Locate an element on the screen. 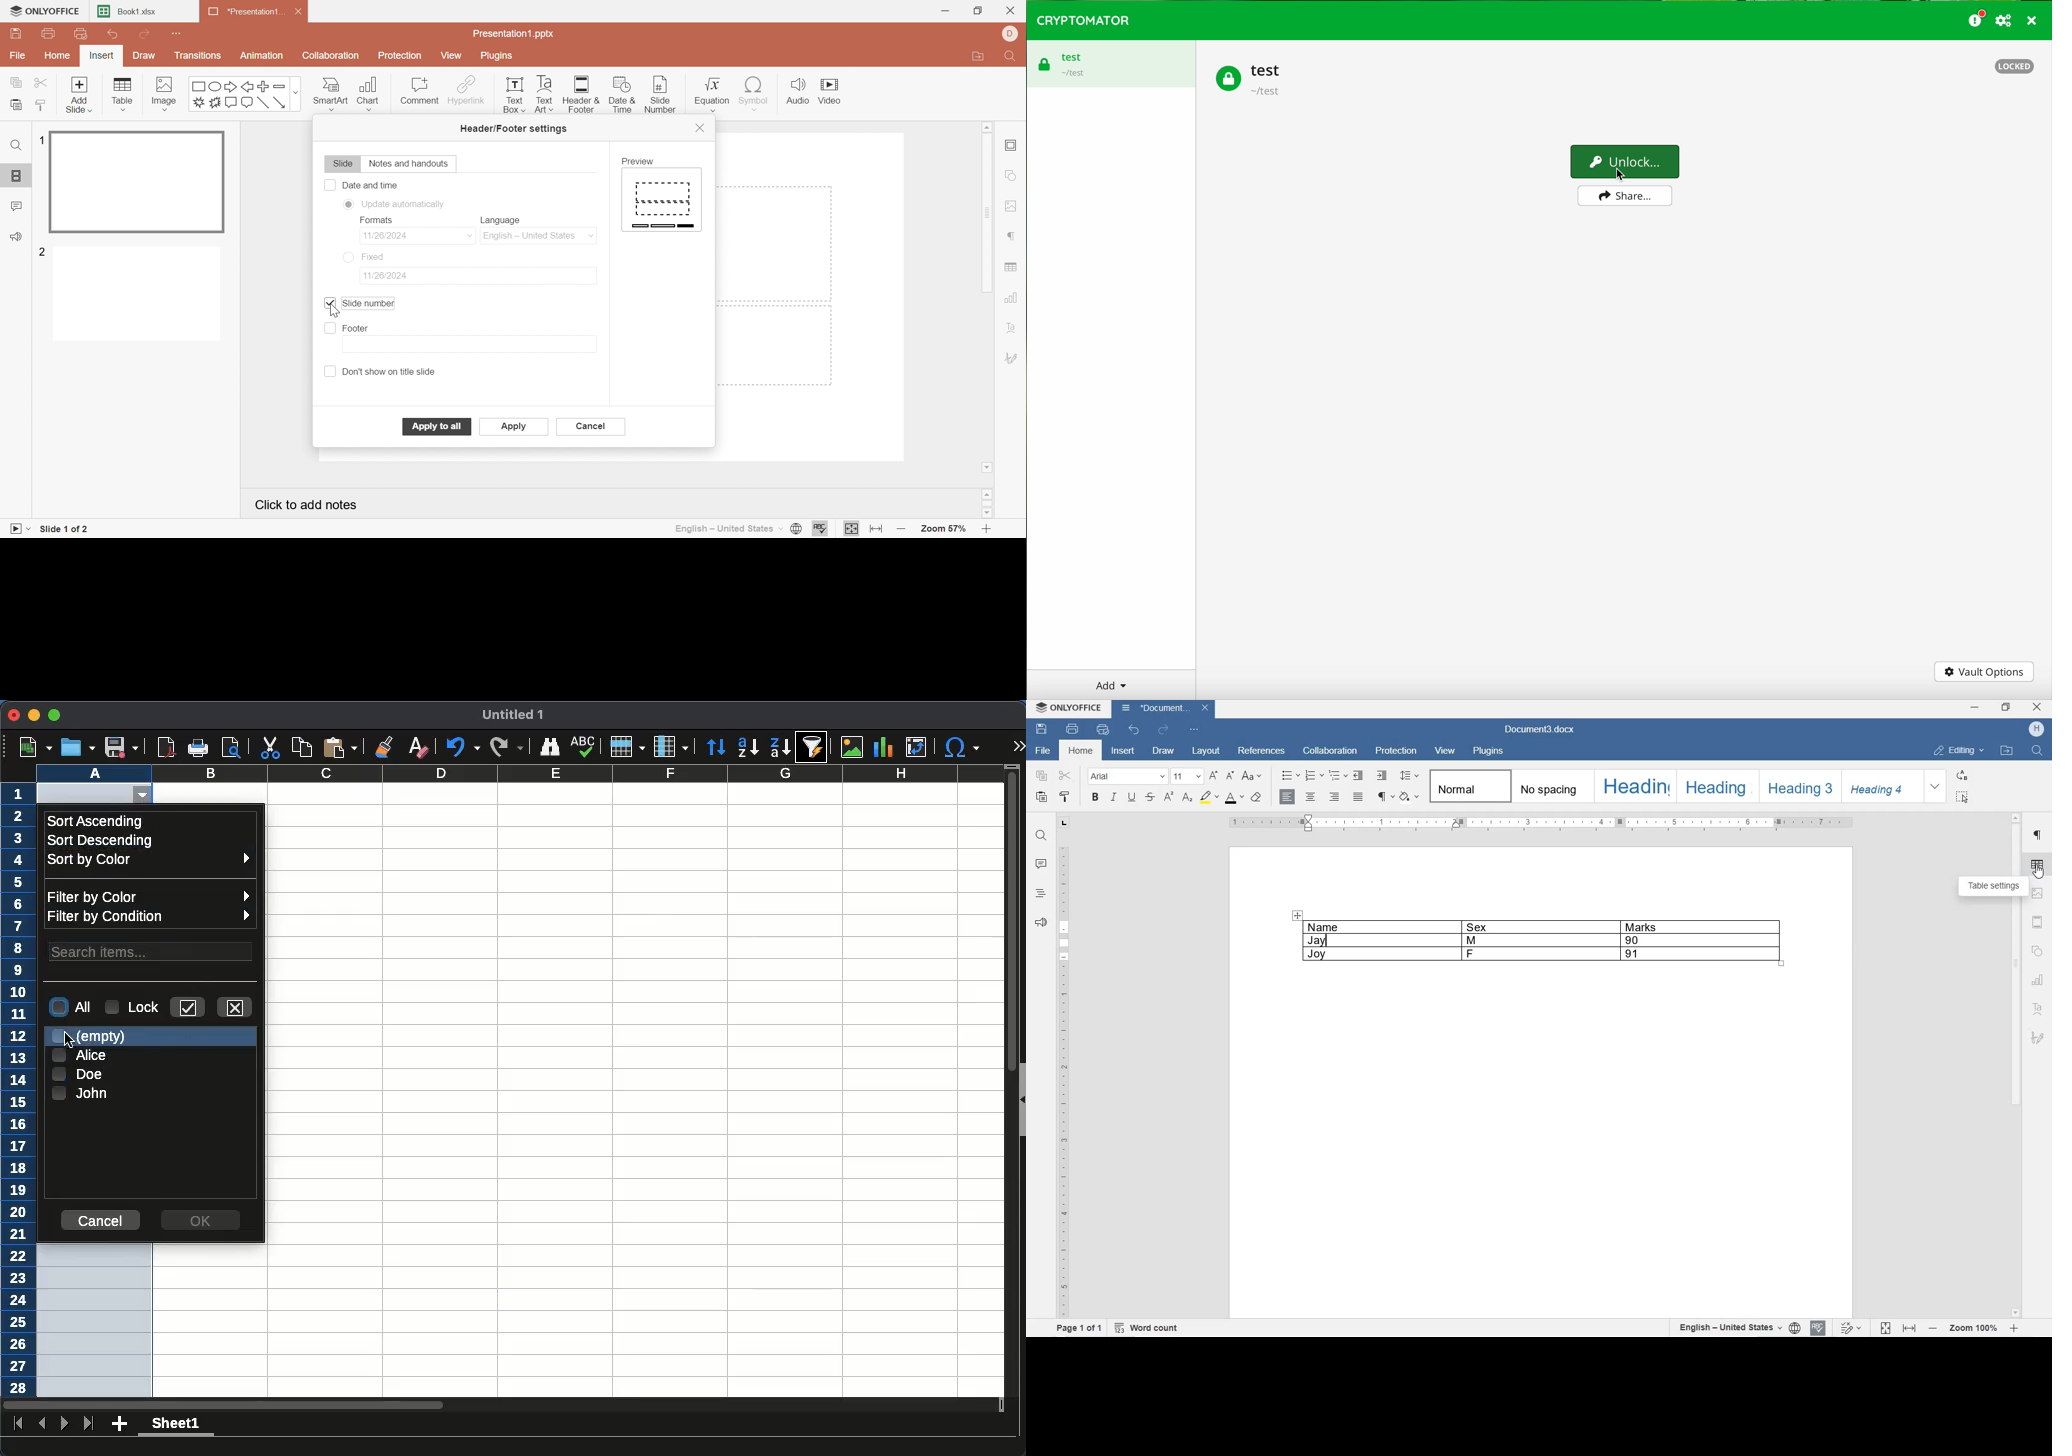 The width and height of the screenshot is (2072, 1456). cursor is located at coordinates (2039, 873).